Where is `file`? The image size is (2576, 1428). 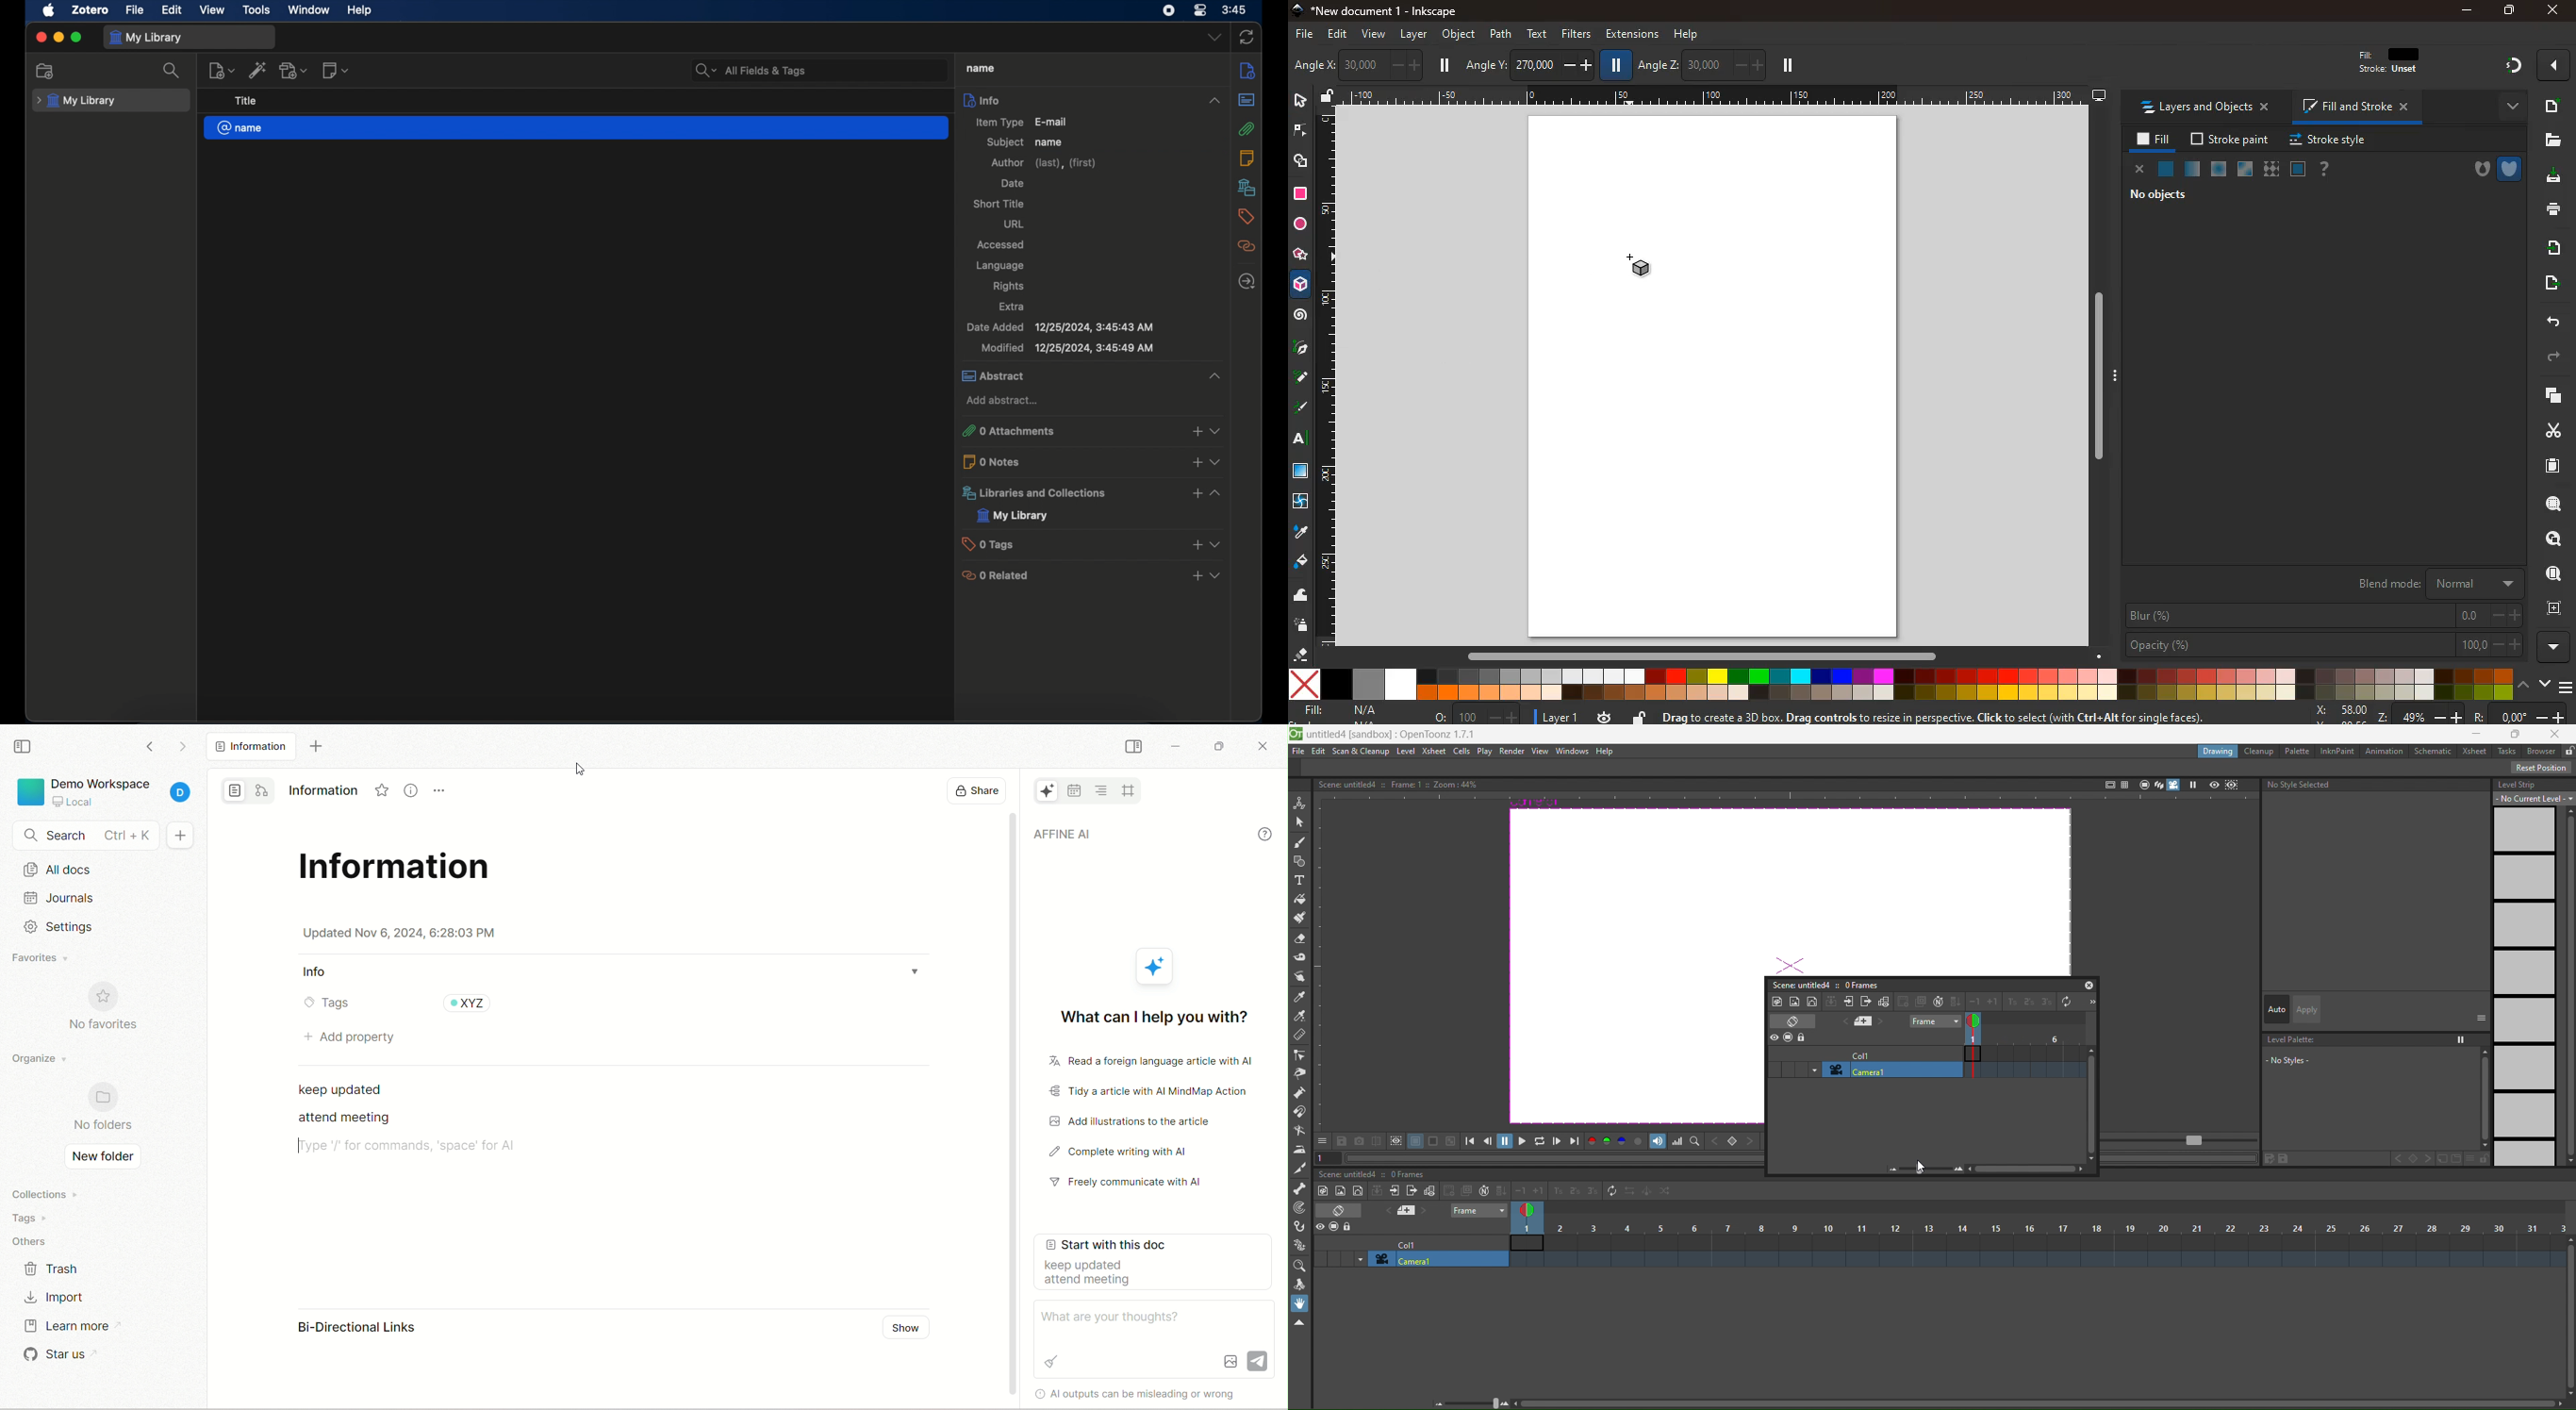
file is located at coordinates (1299, 751).